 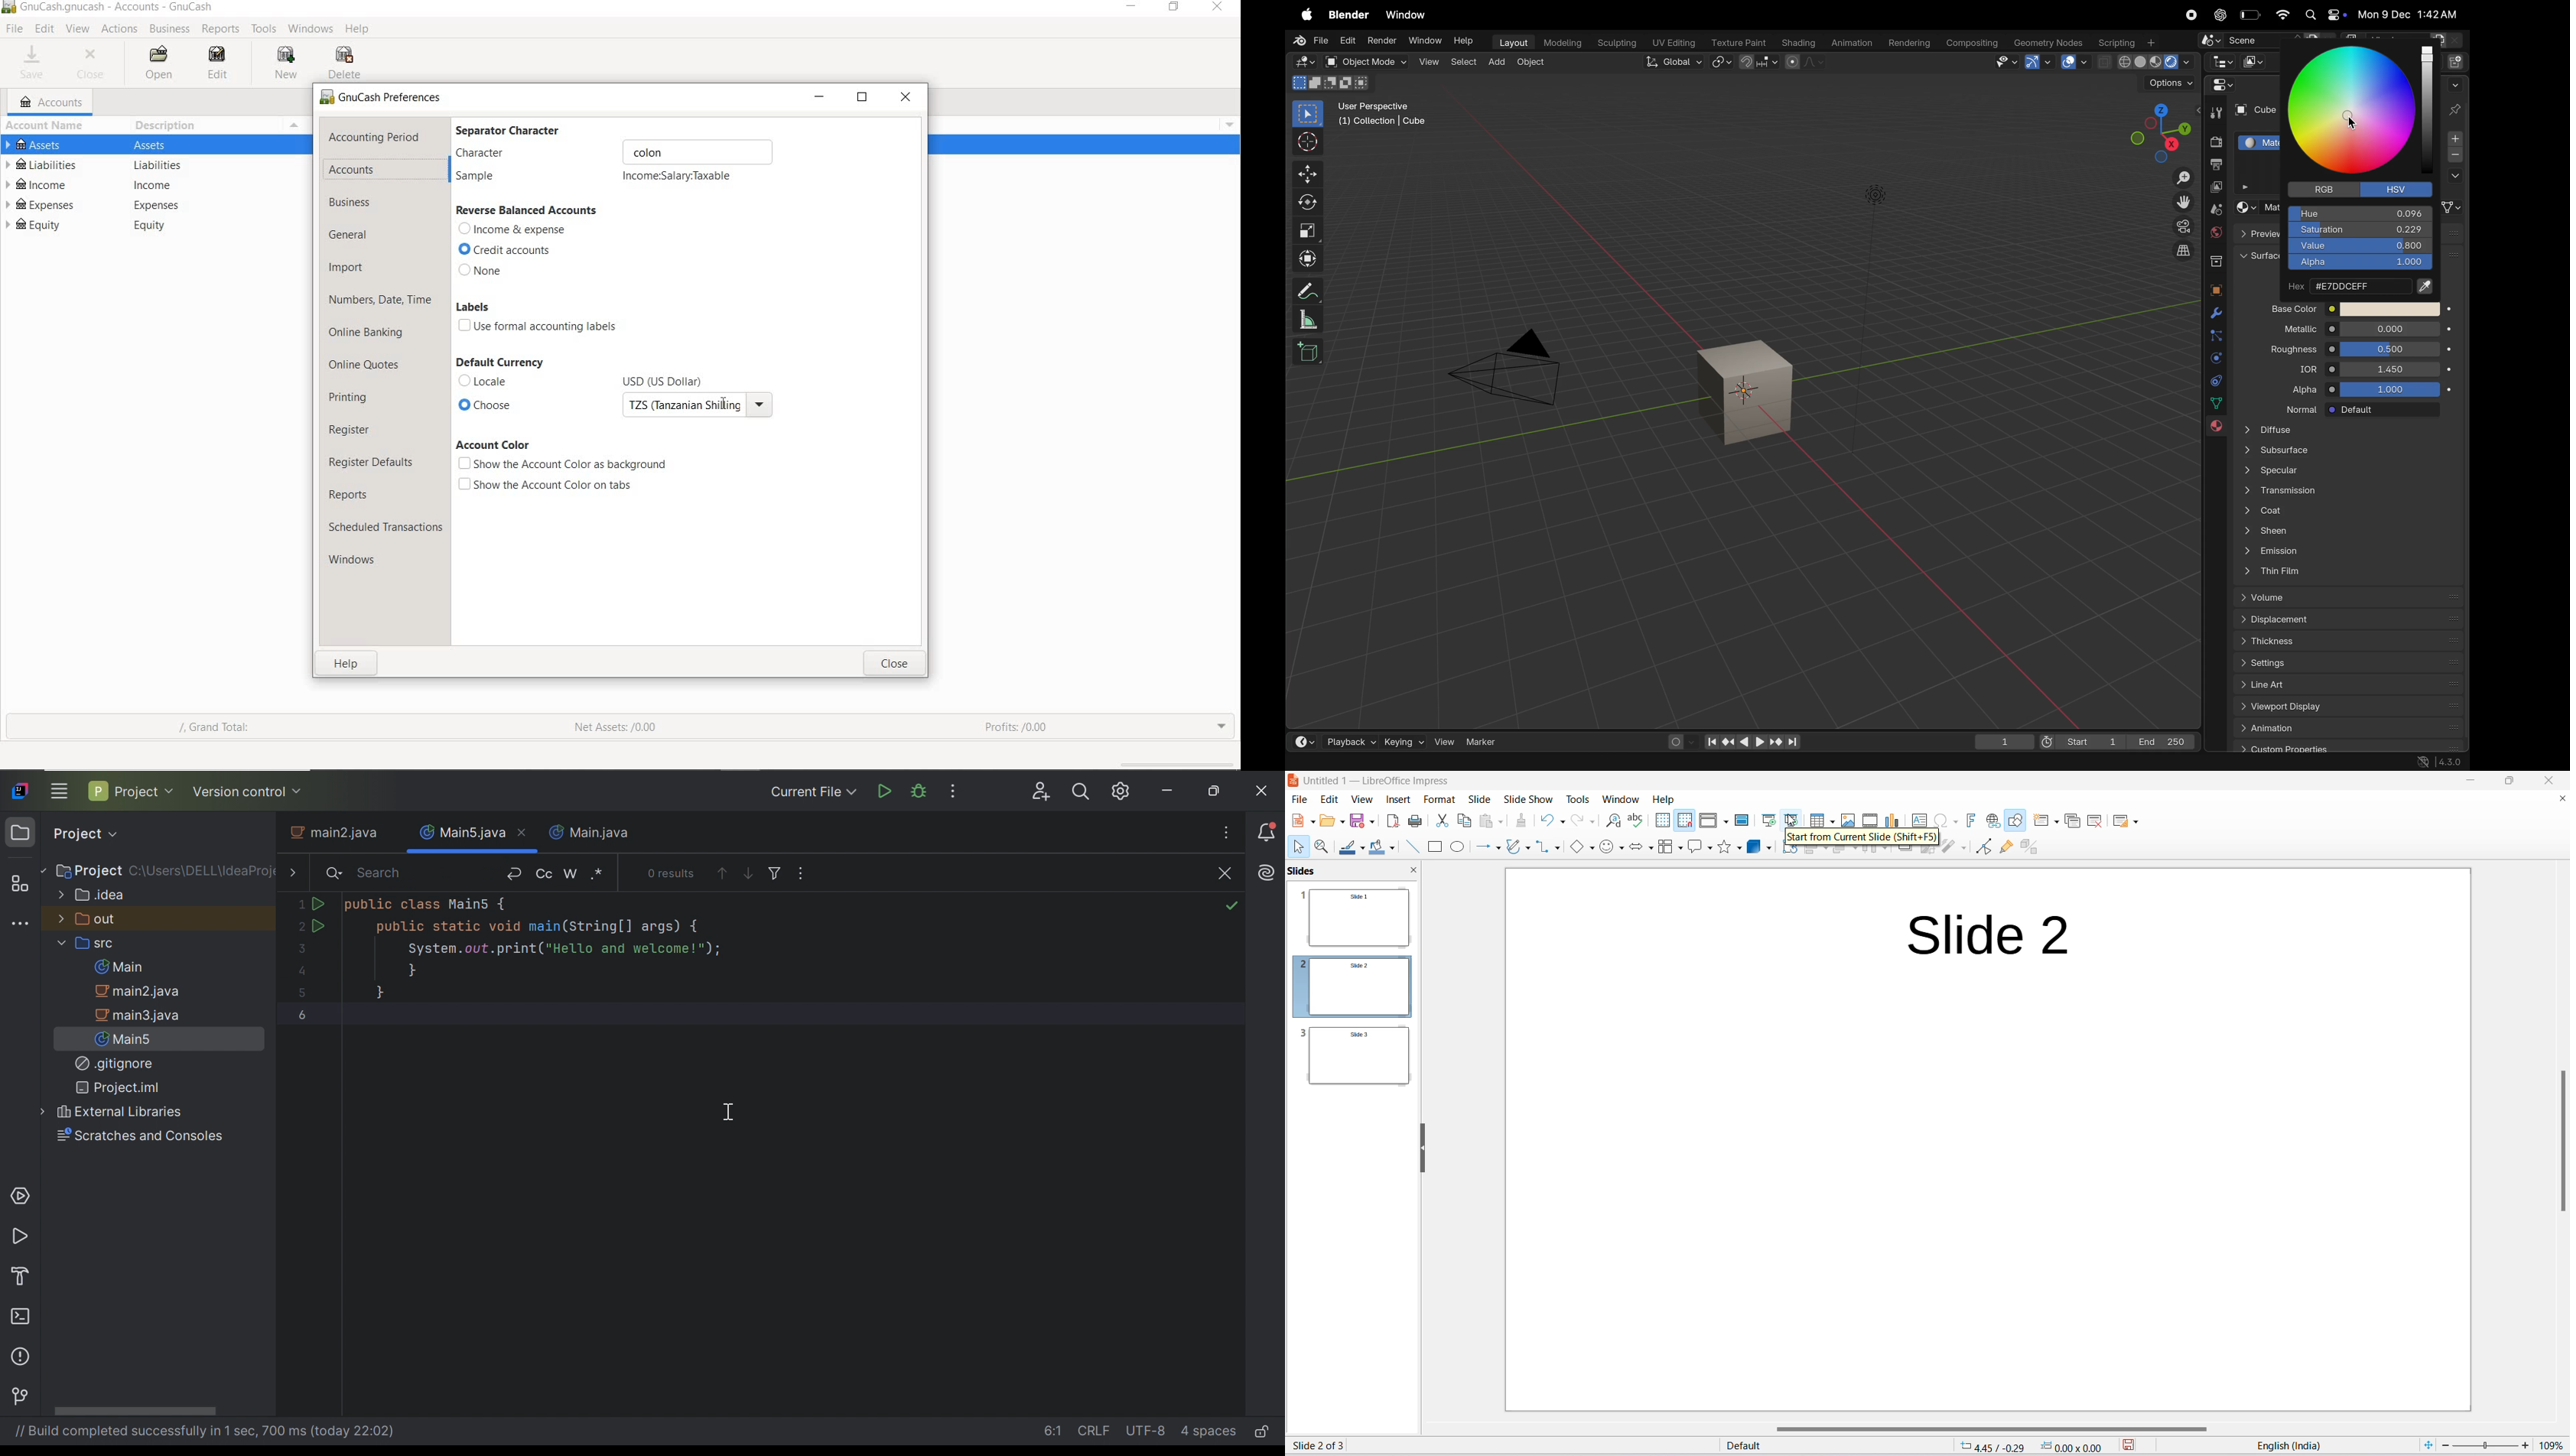 What do you see at coordinates (1768, 819) in the screenshot?
I see `start from first slide` at bounding box center [1768, 819].